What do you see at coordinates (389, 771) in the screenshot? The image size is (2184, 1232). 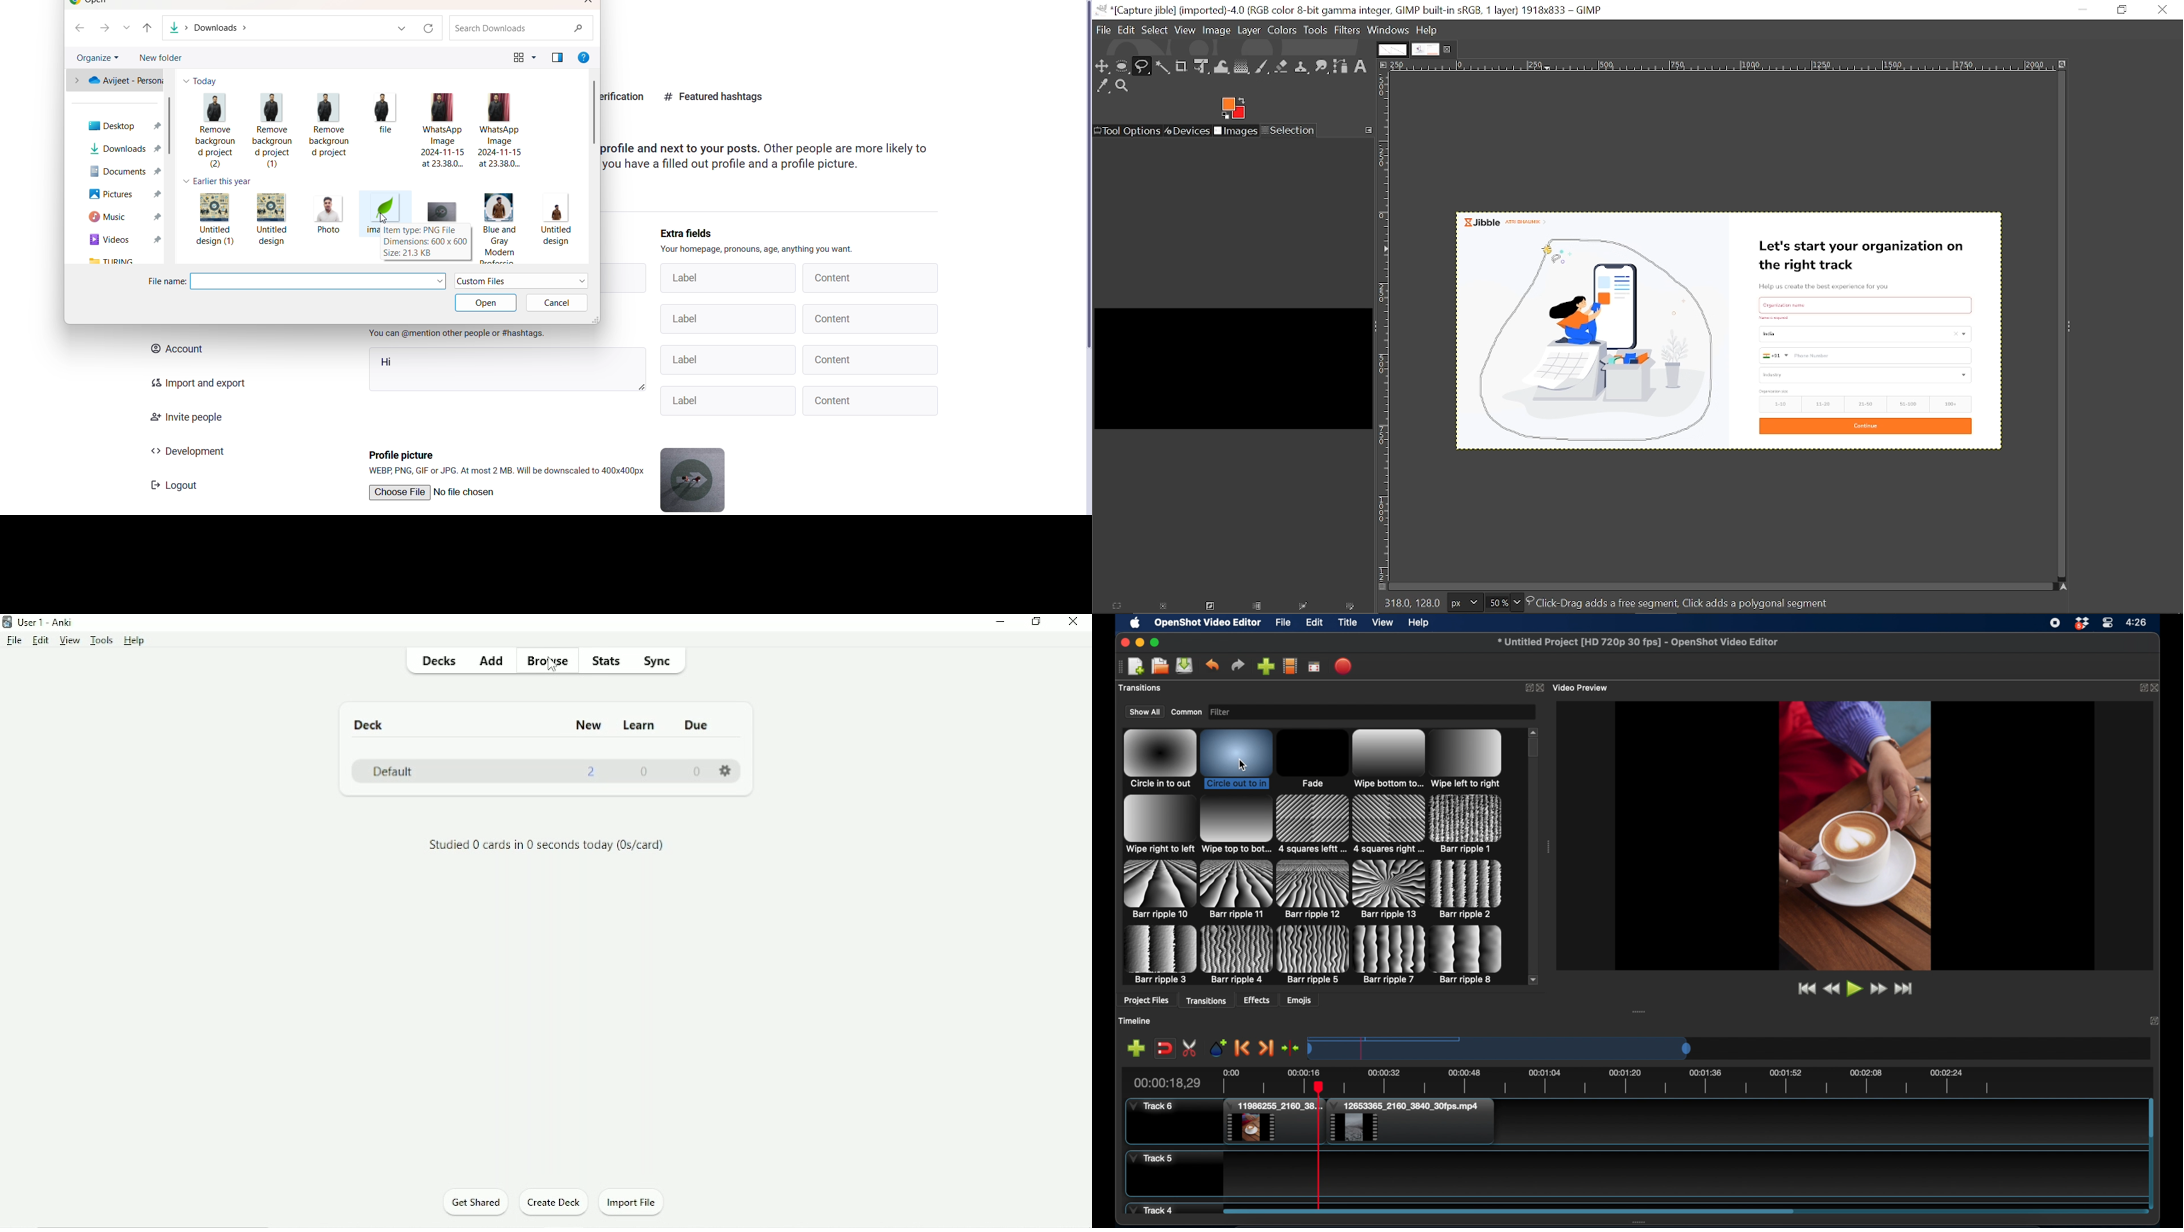 I see `Default` at bounding box center [389, 771].